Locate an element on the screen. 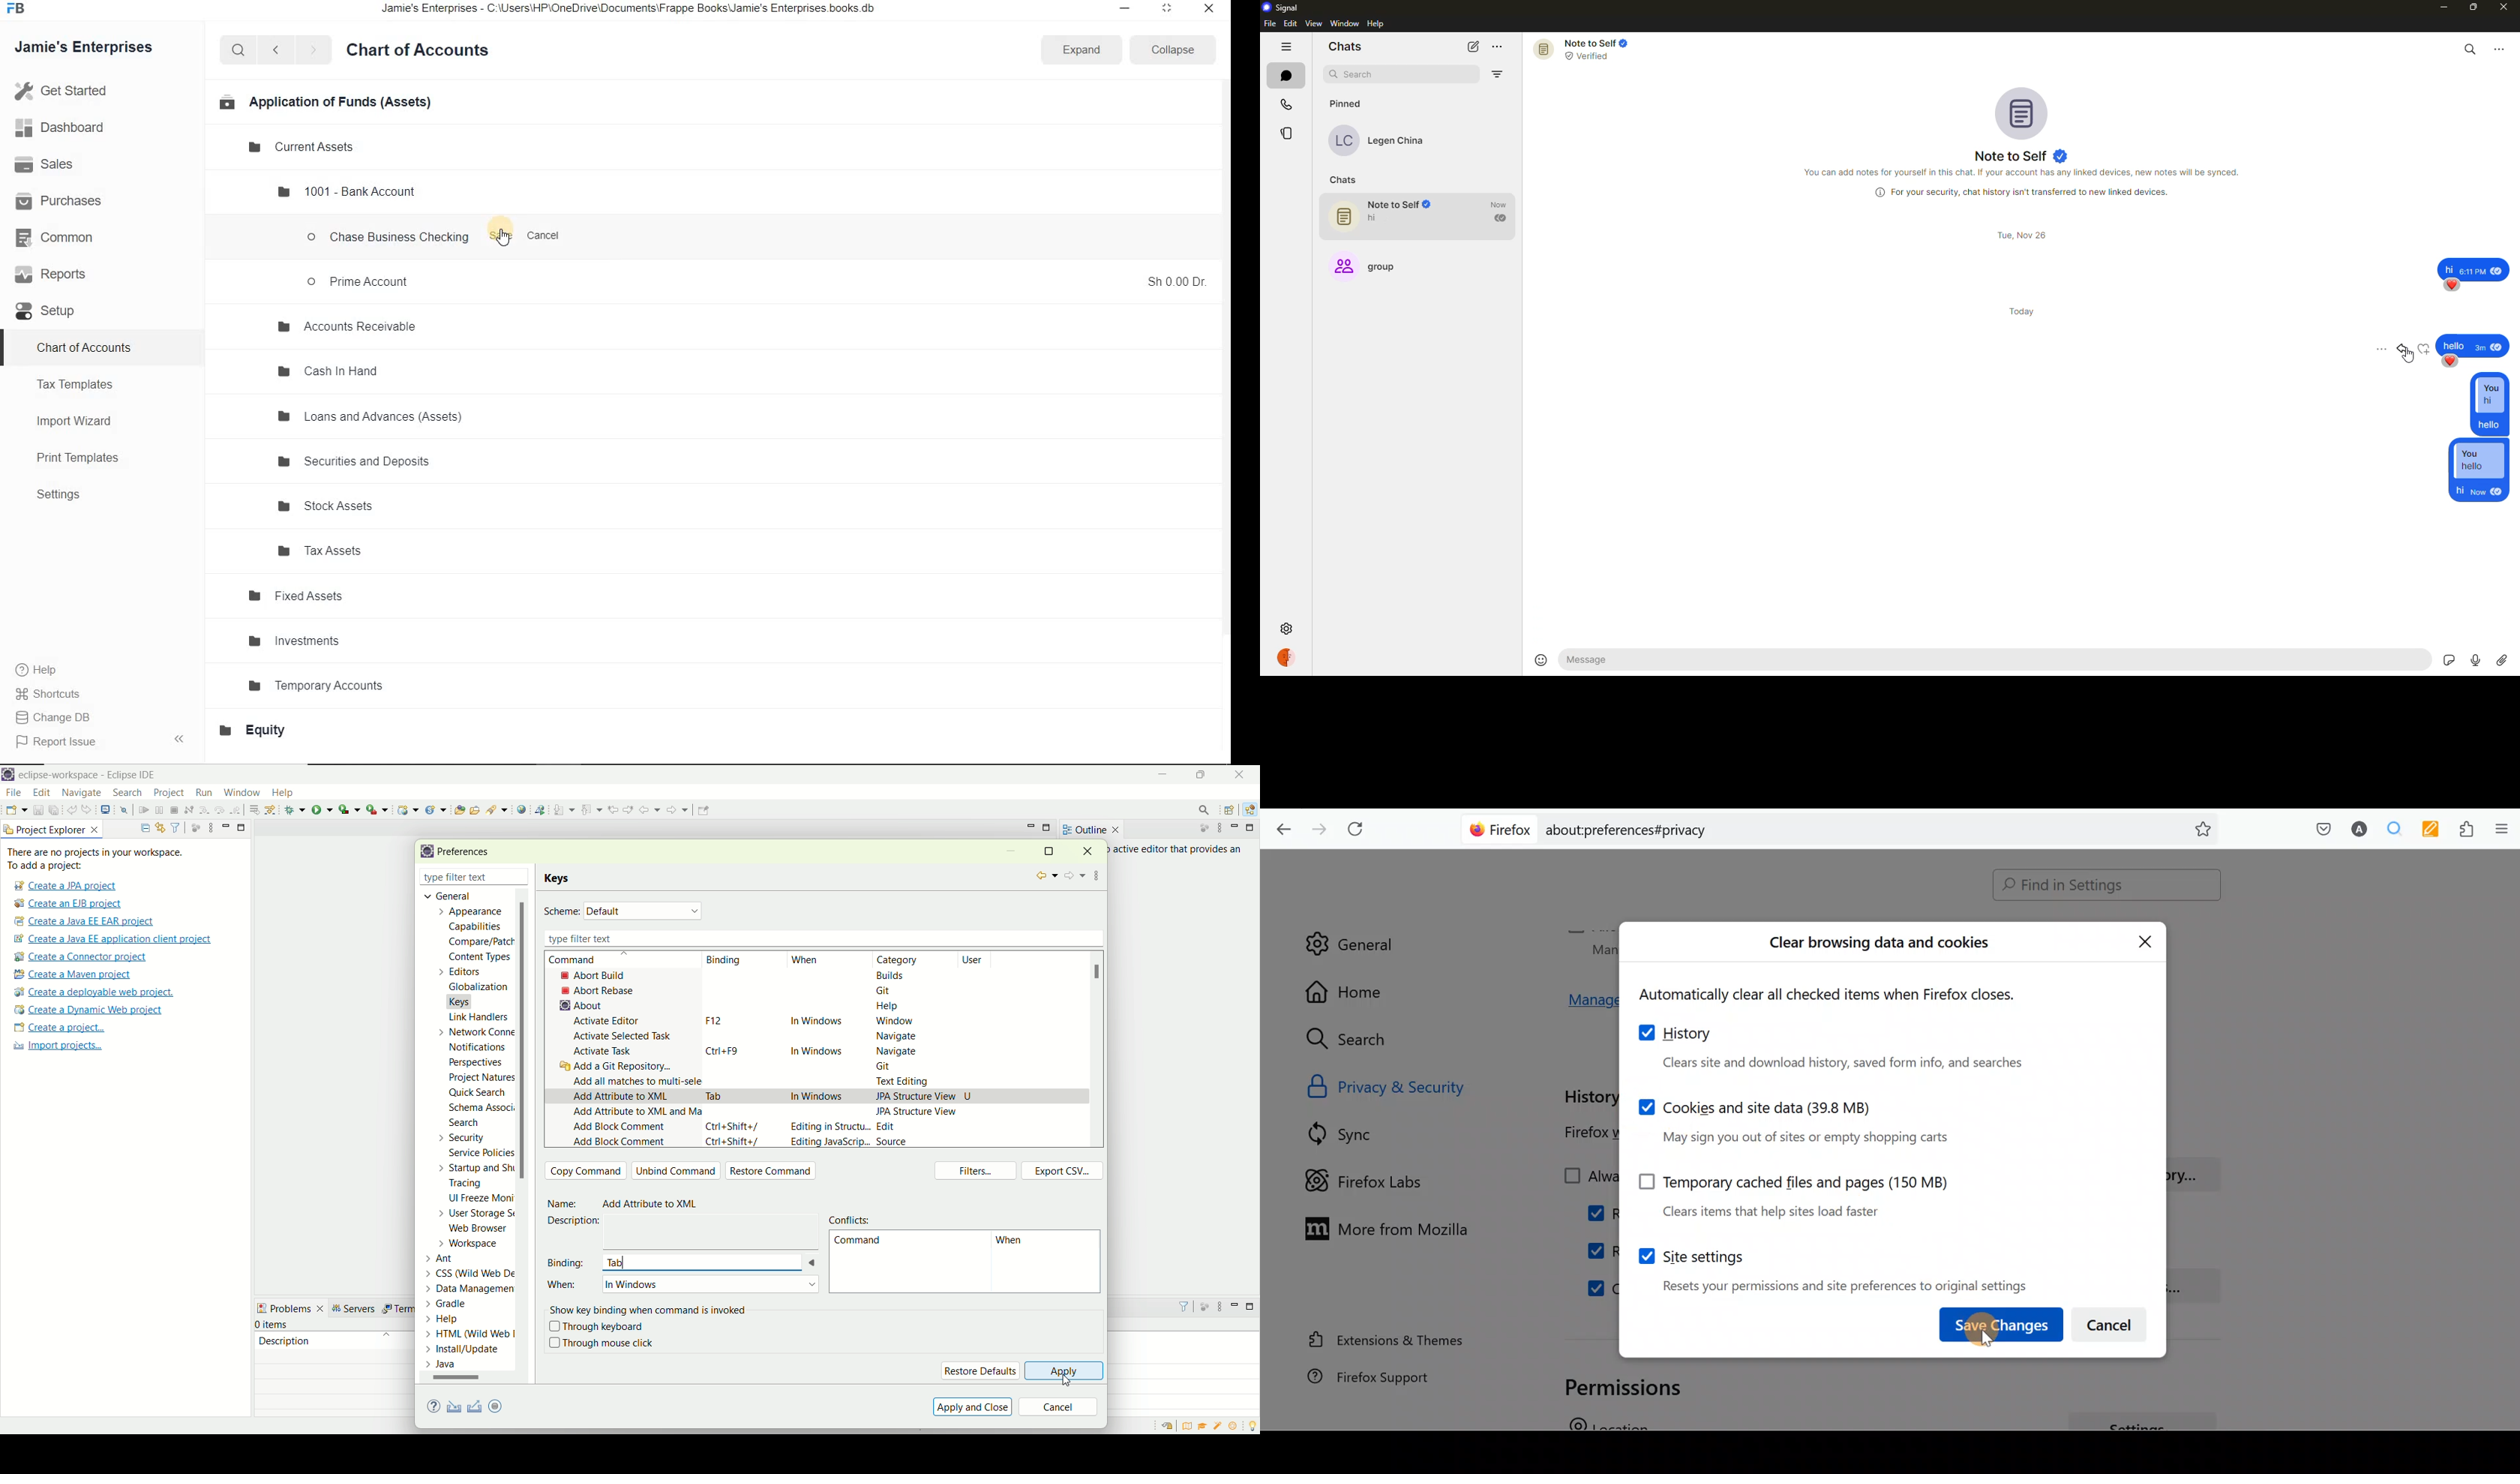  window is located at coordinates (241, 789).